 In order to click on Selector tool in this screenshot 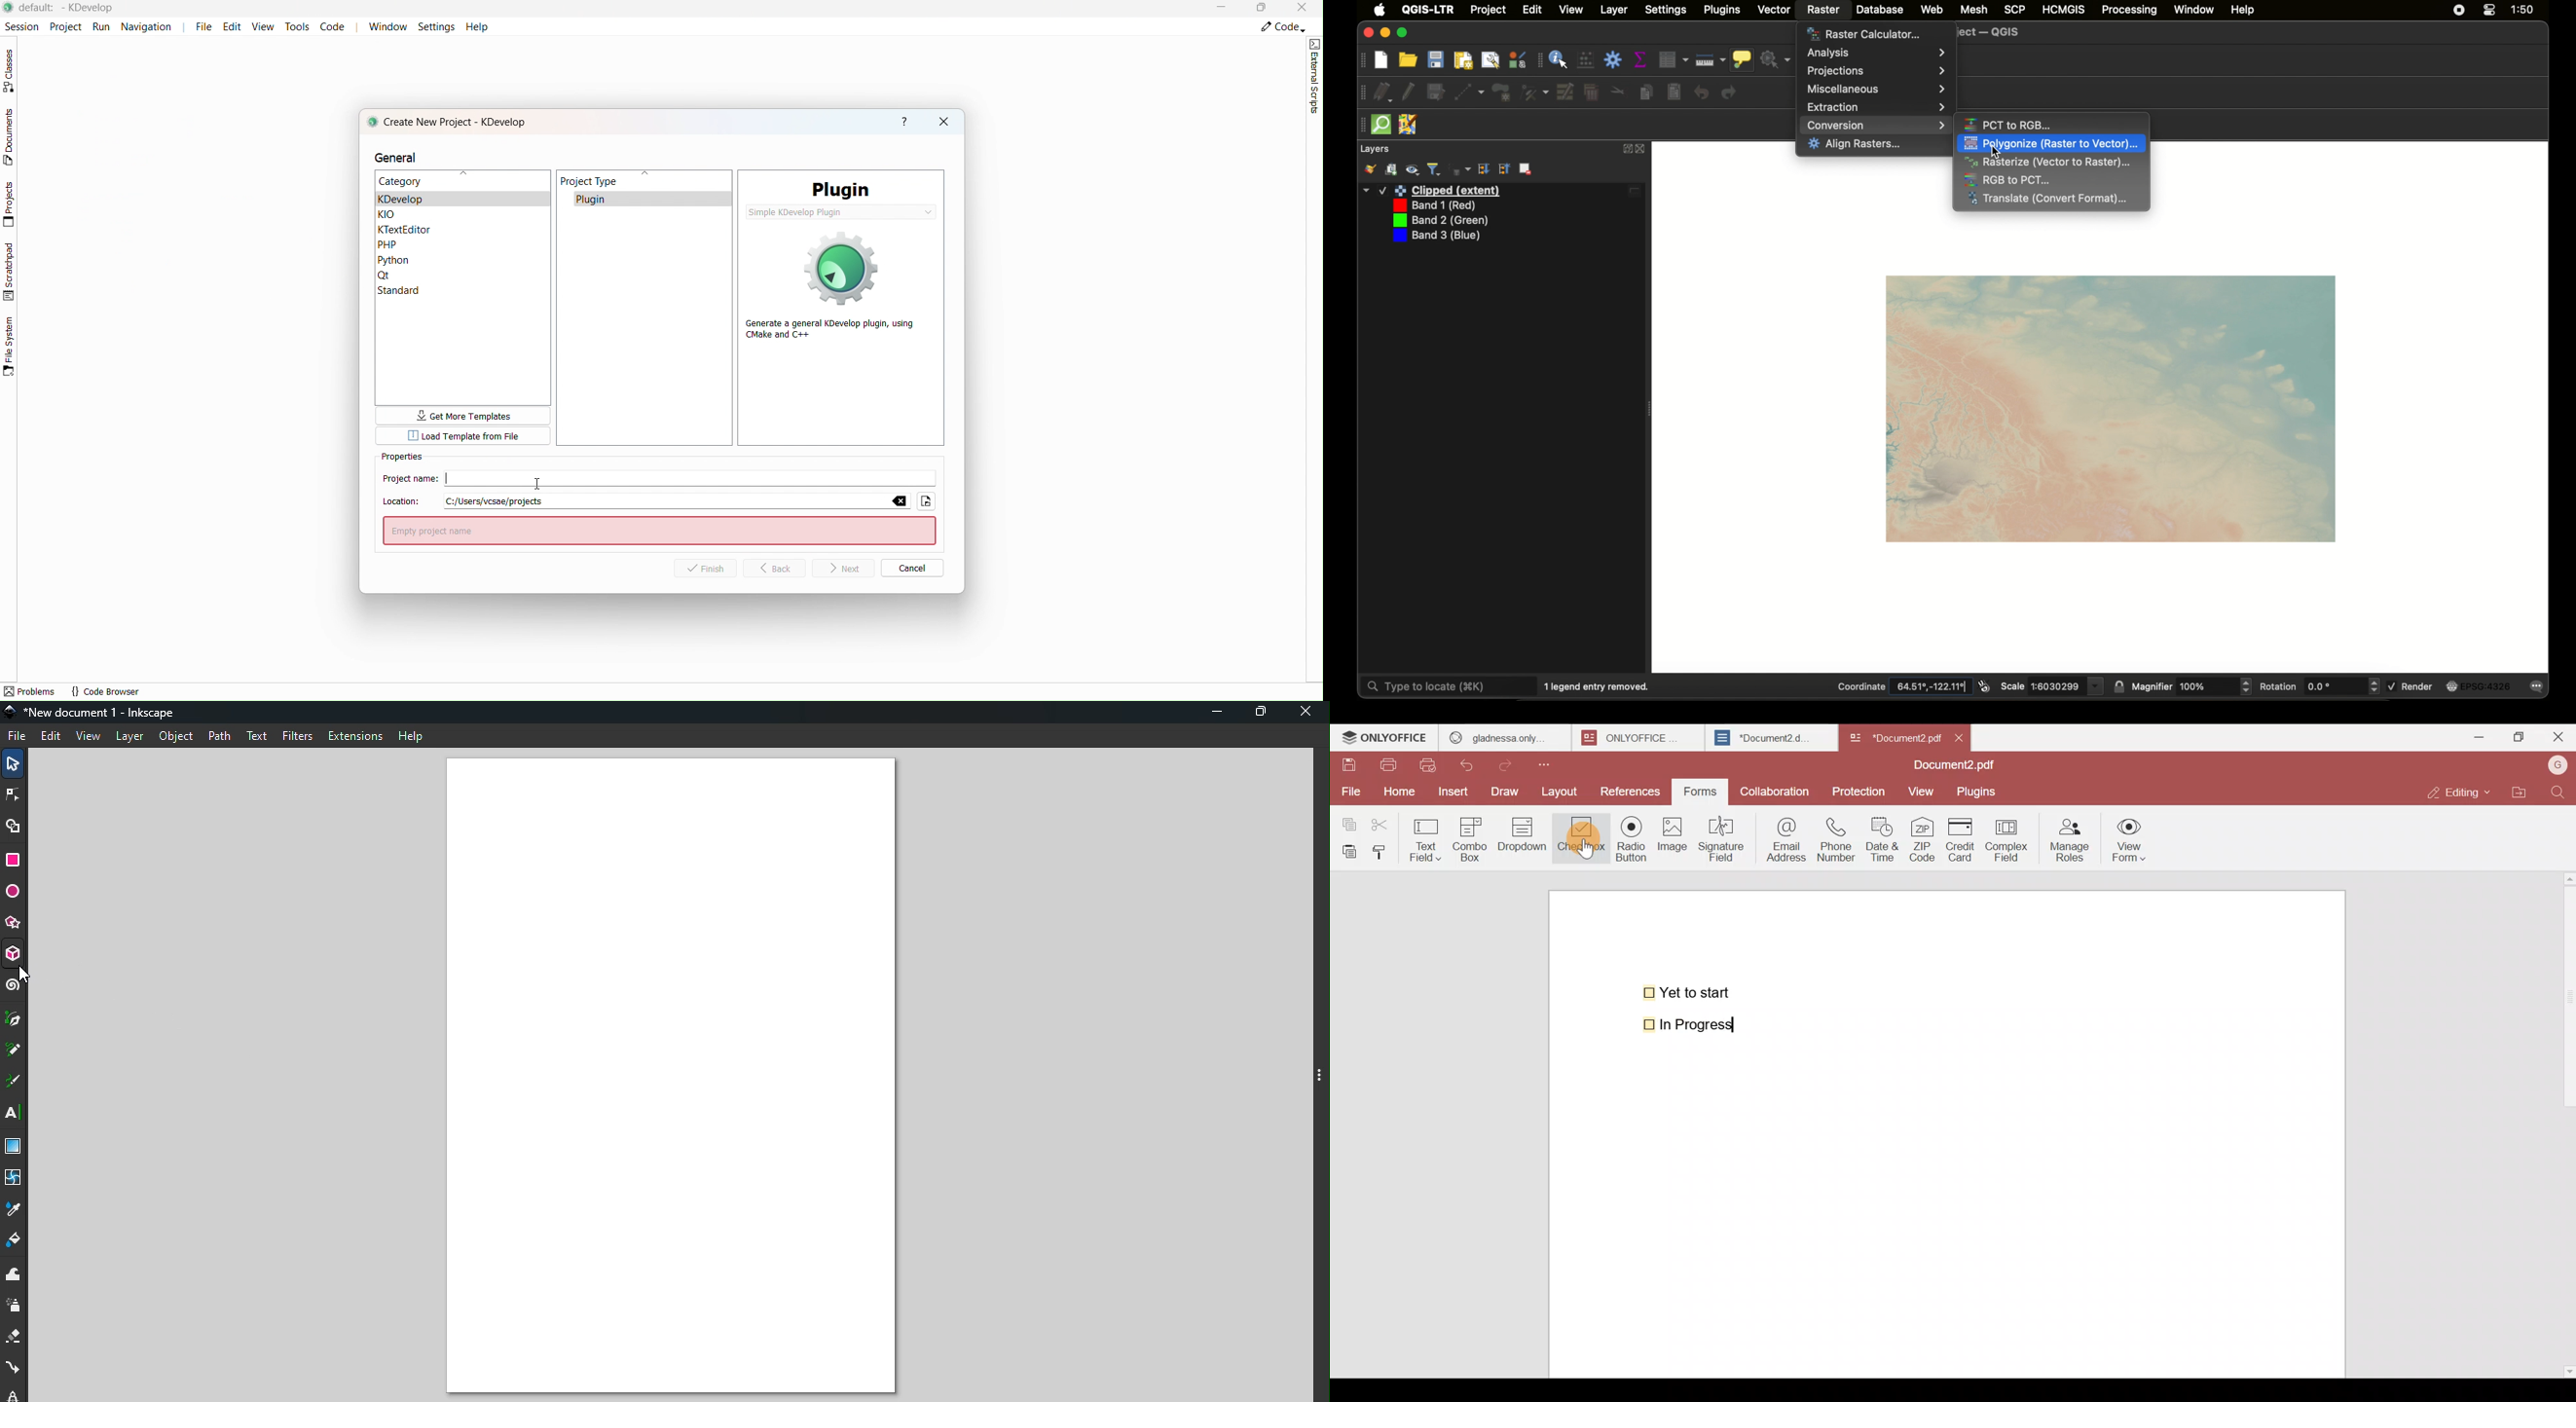, I will do `click(16, 763)`.